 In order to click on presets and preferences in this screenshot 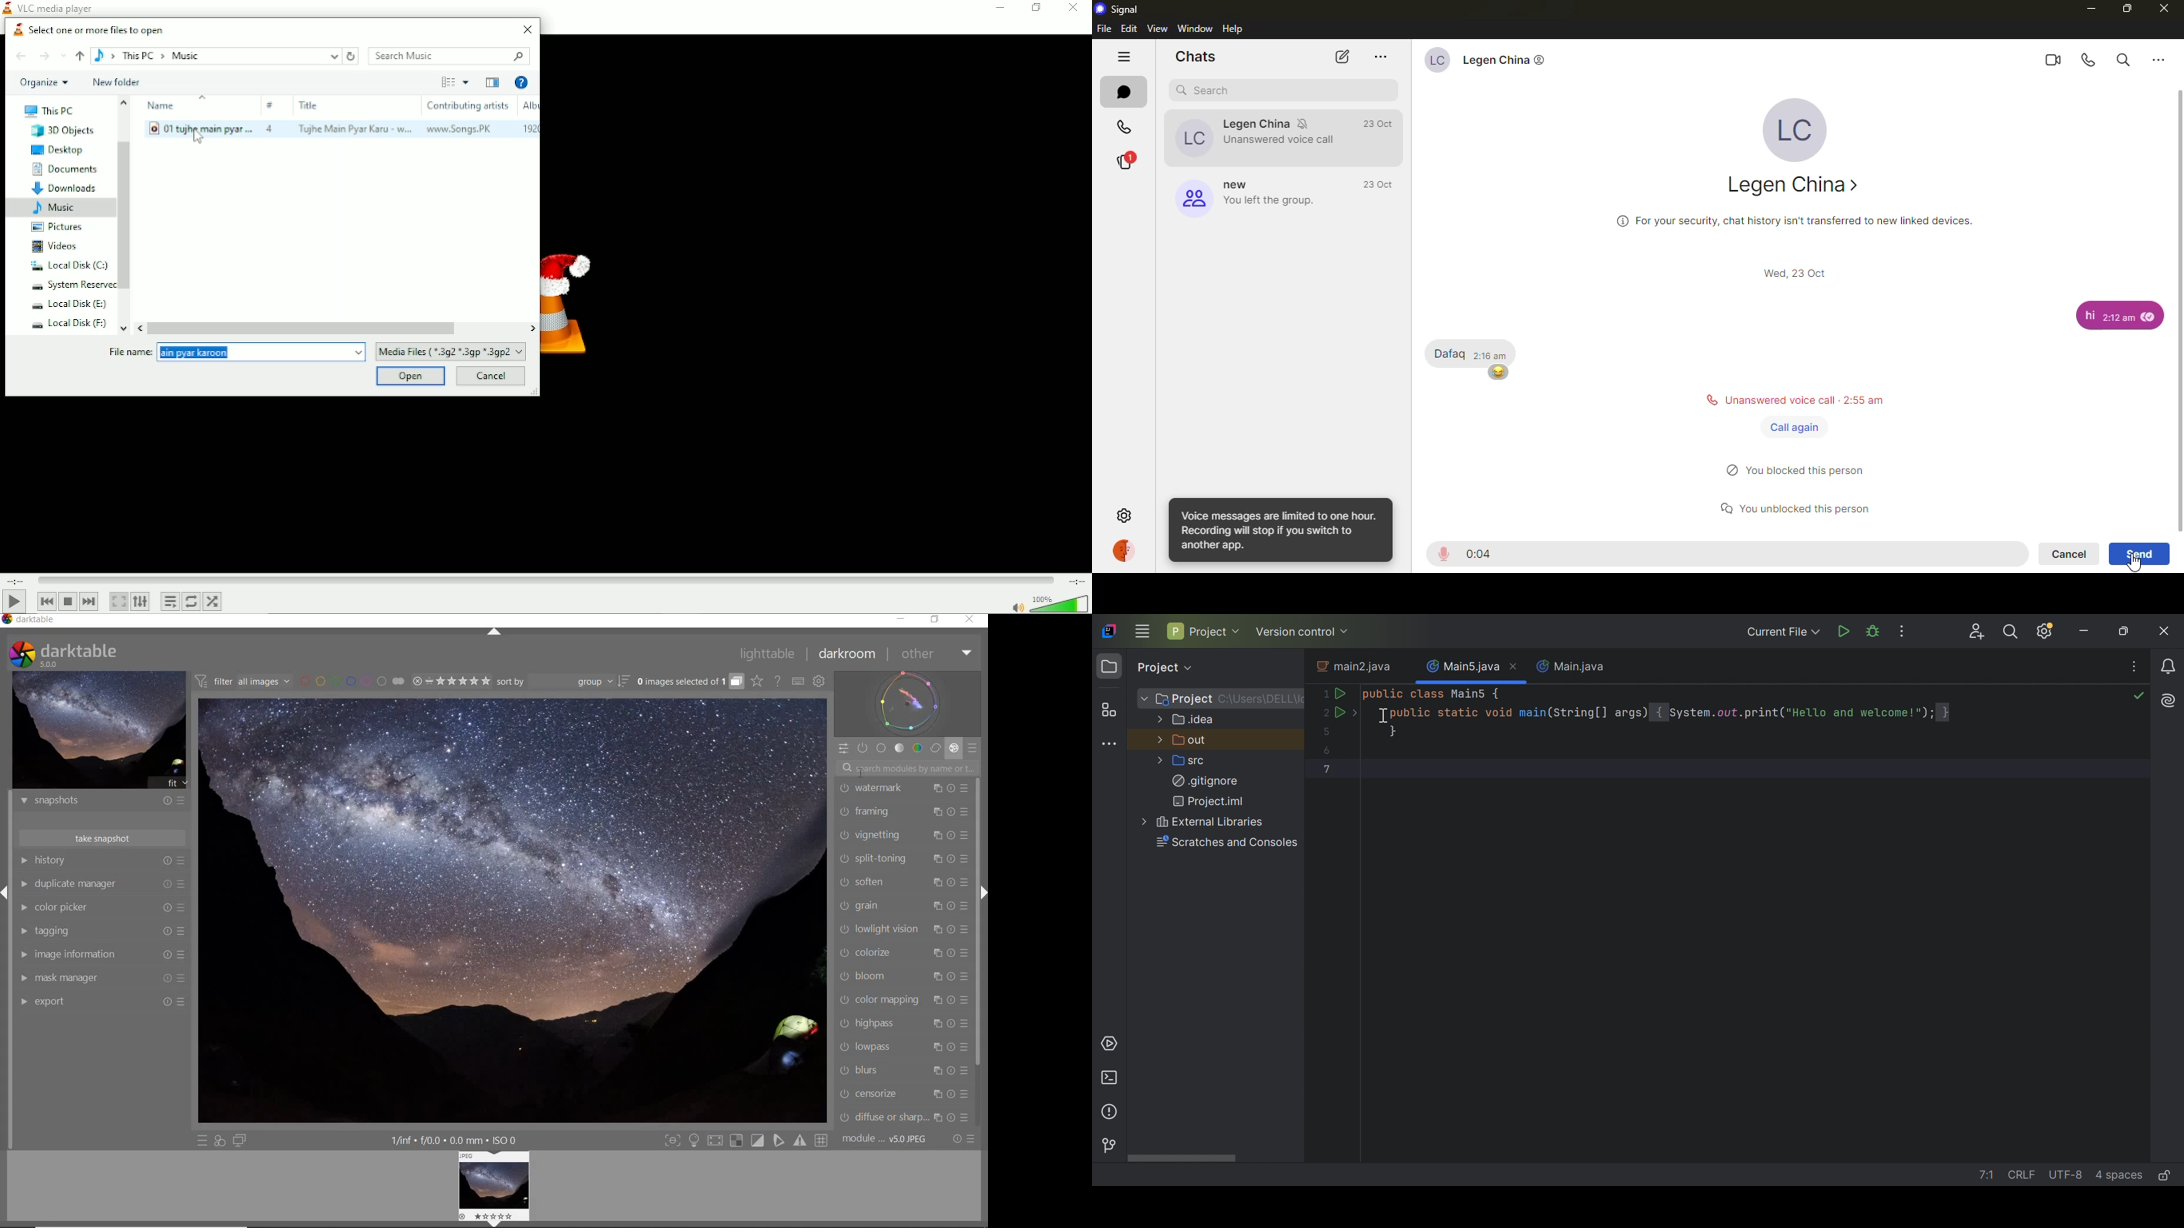, I will do `click(182, 800)`.